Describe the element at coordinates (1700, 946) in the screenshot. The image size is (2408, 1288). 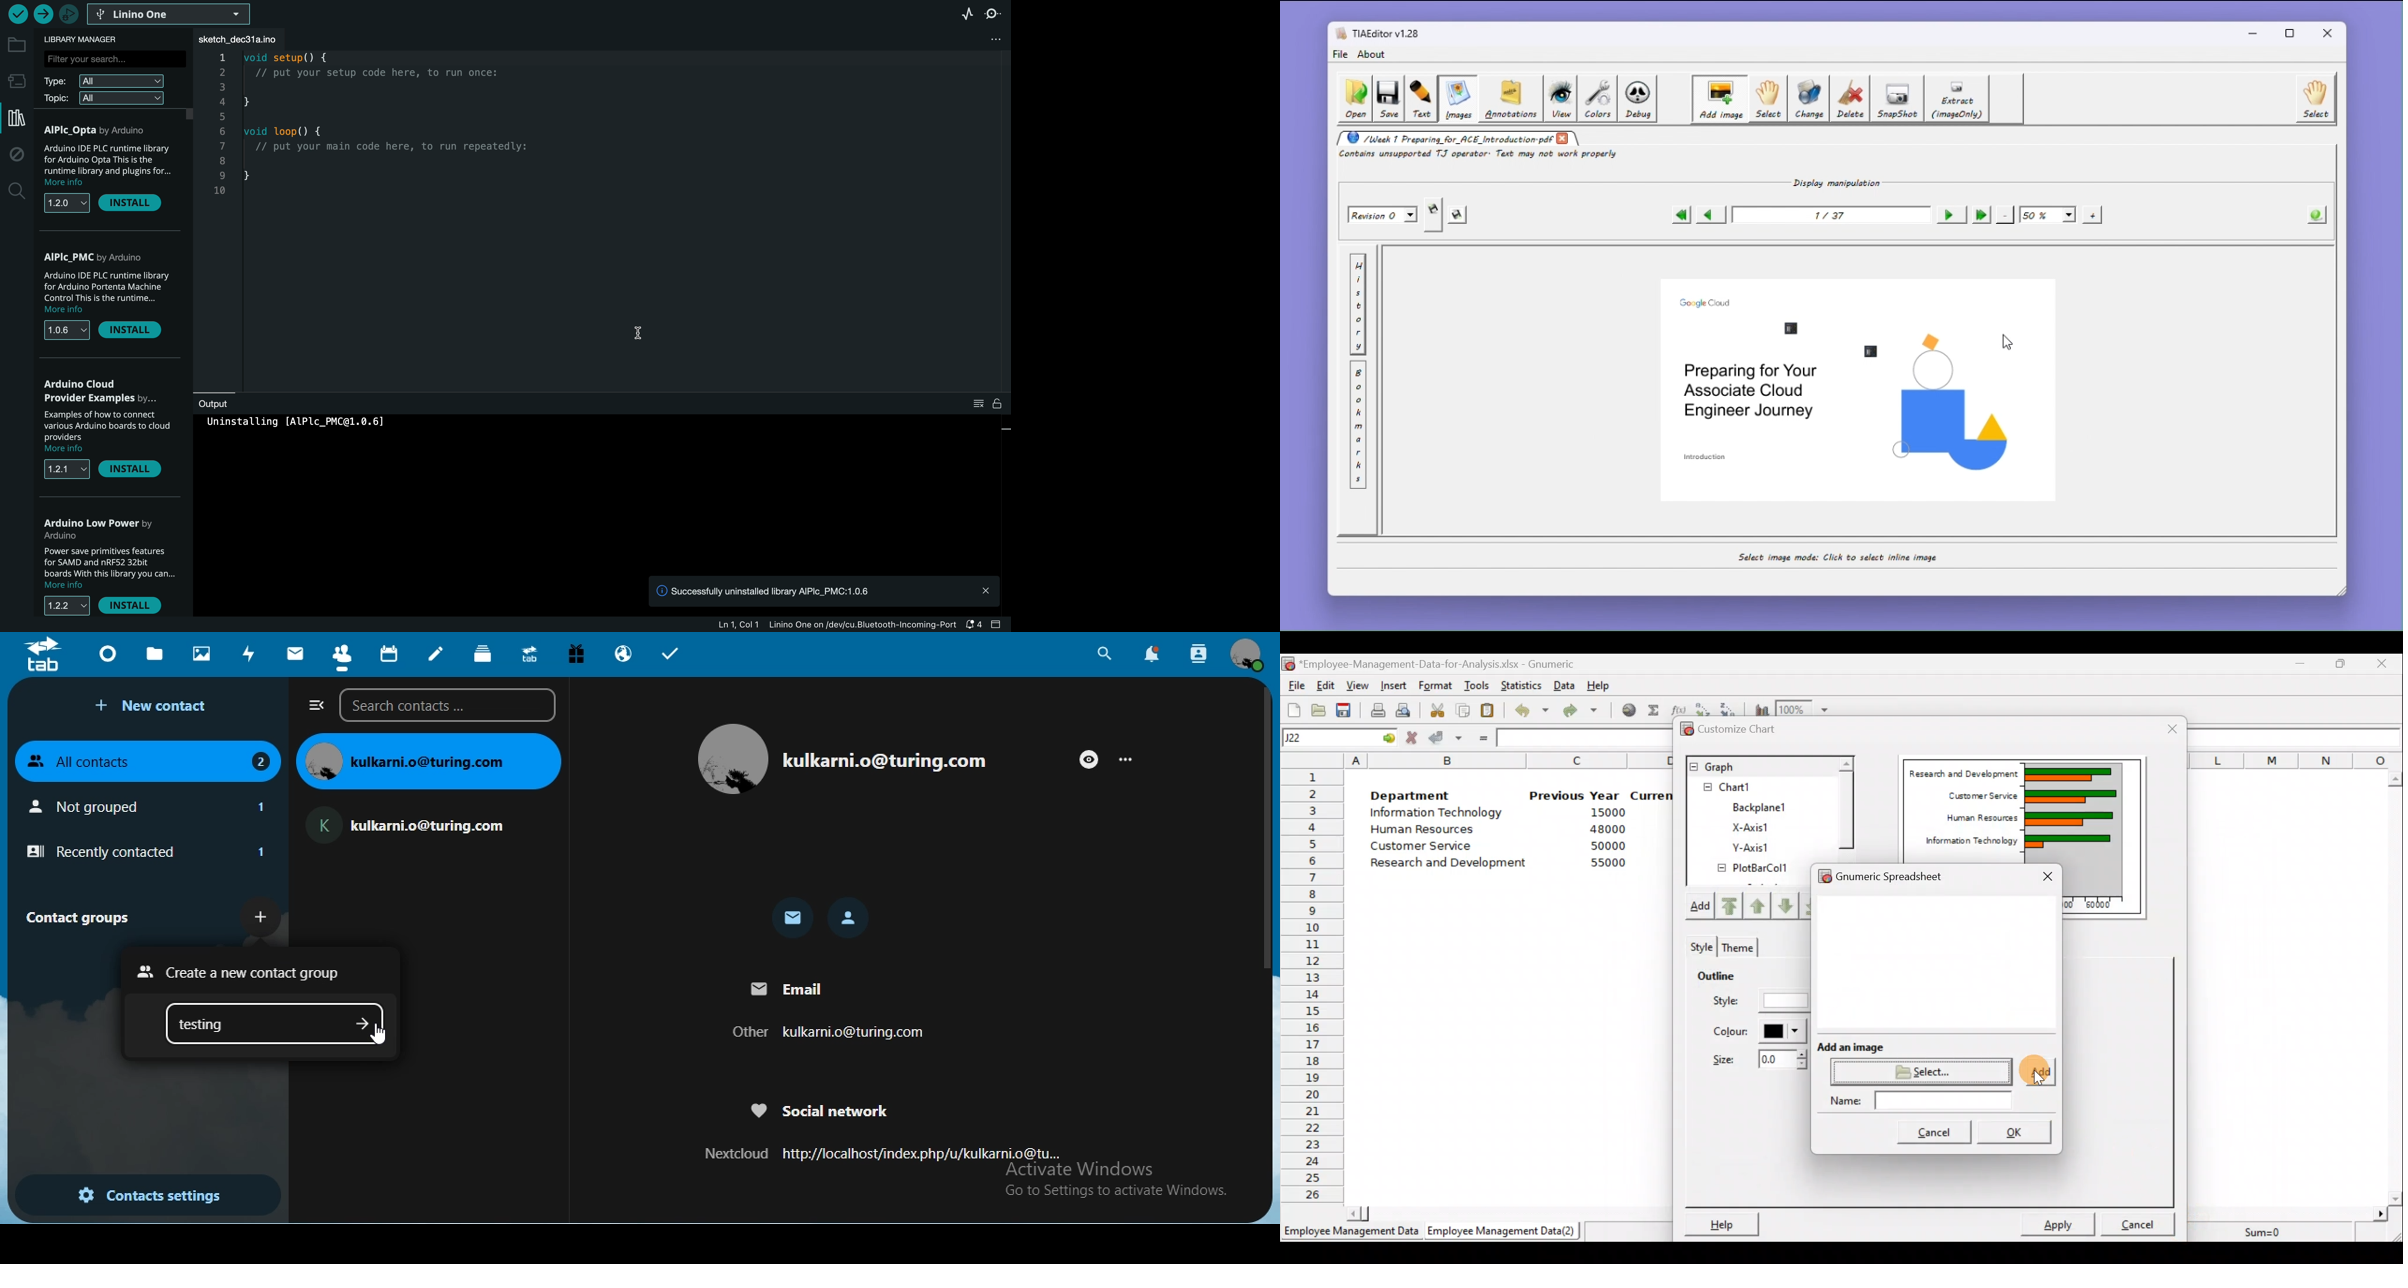
I see `Style` at that location.